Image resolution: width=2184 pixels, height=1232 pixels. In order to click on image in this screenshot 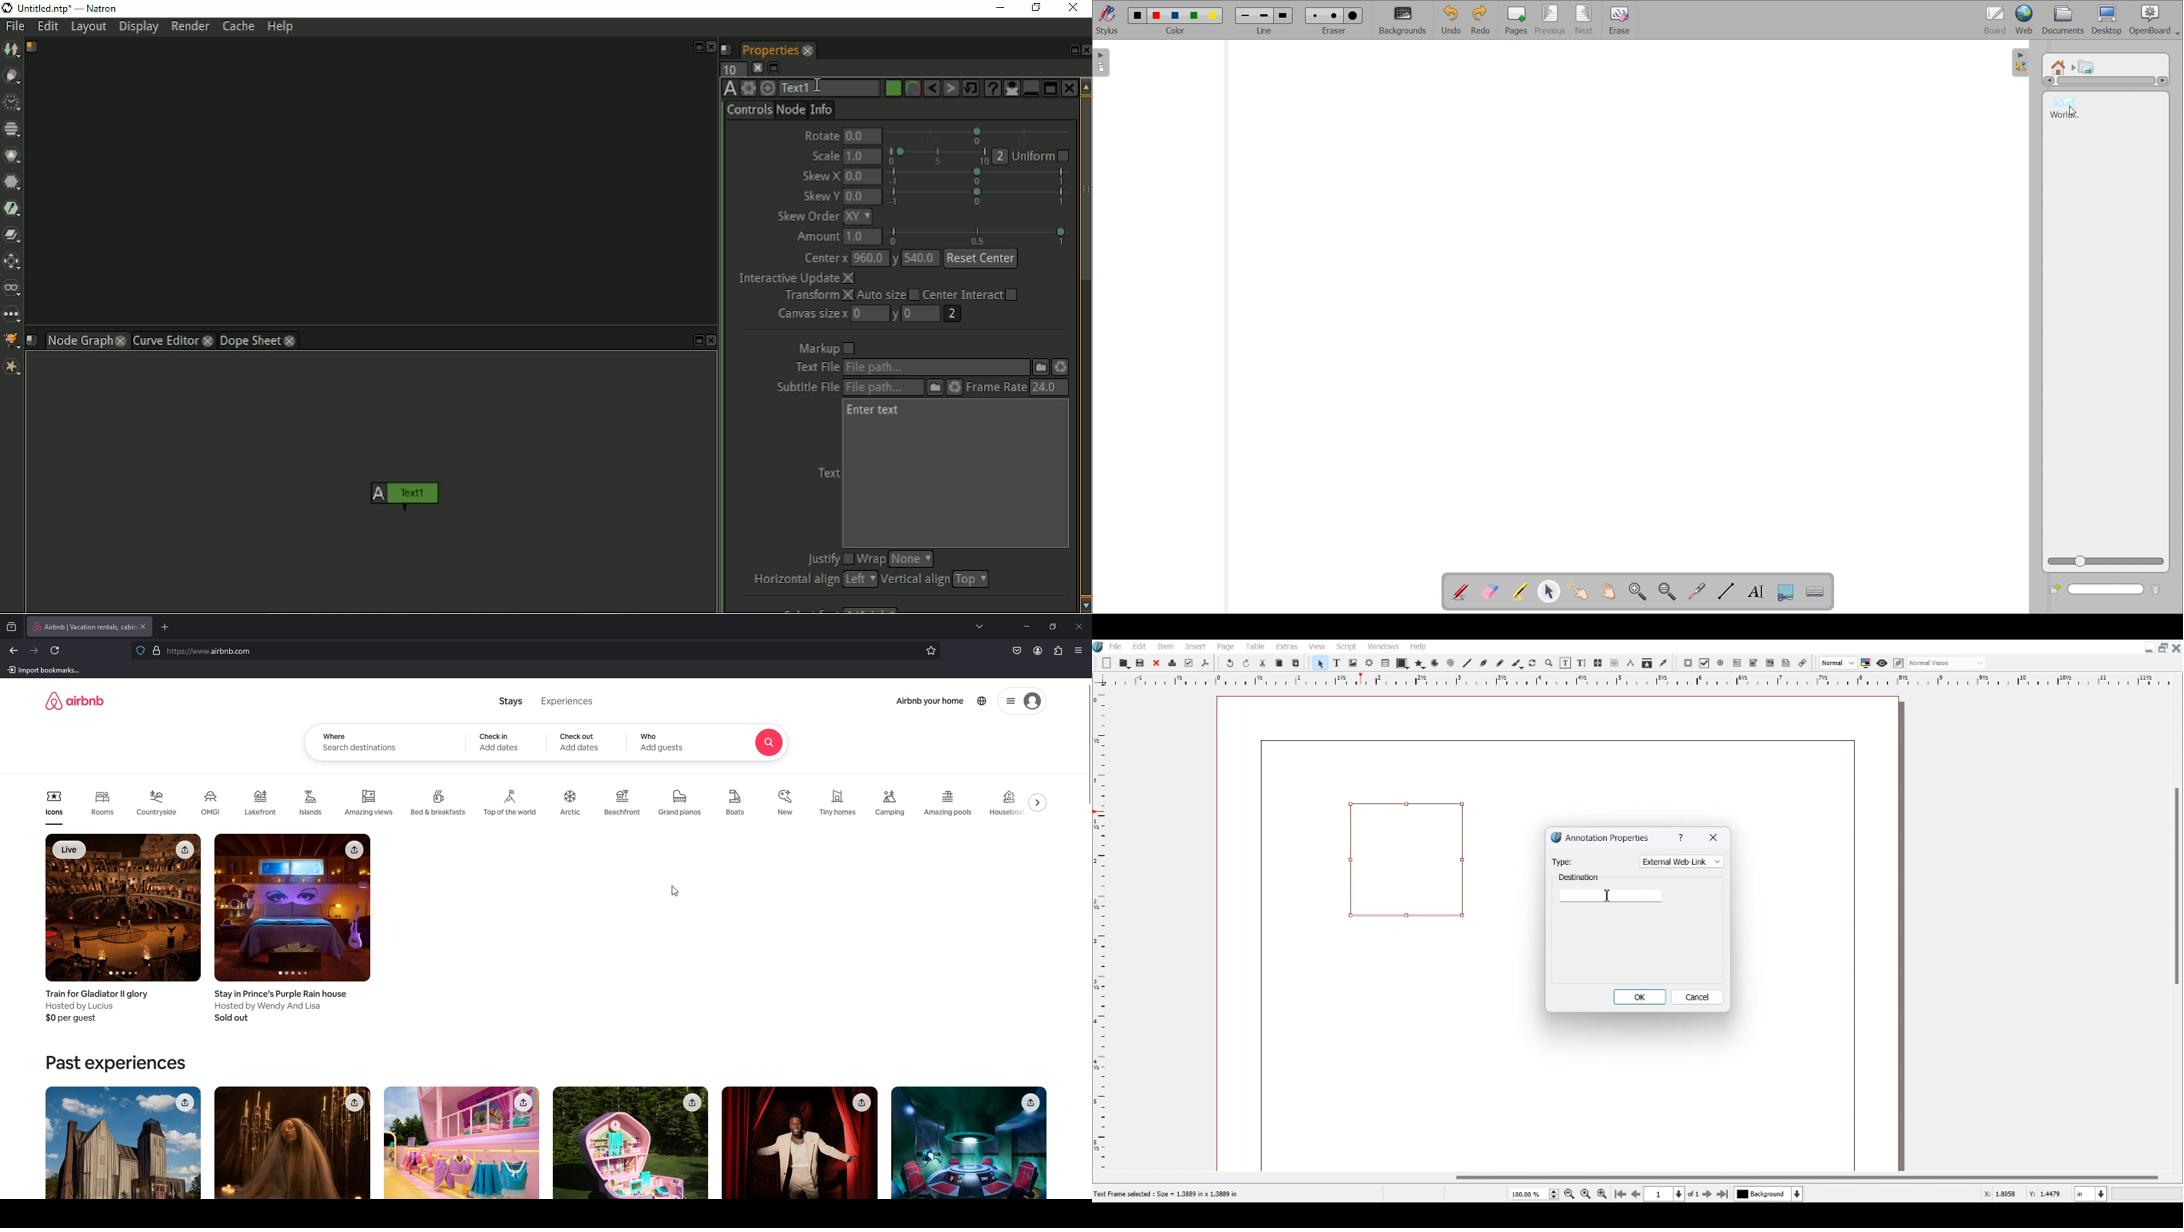, I will do `click(799, 1144)`.